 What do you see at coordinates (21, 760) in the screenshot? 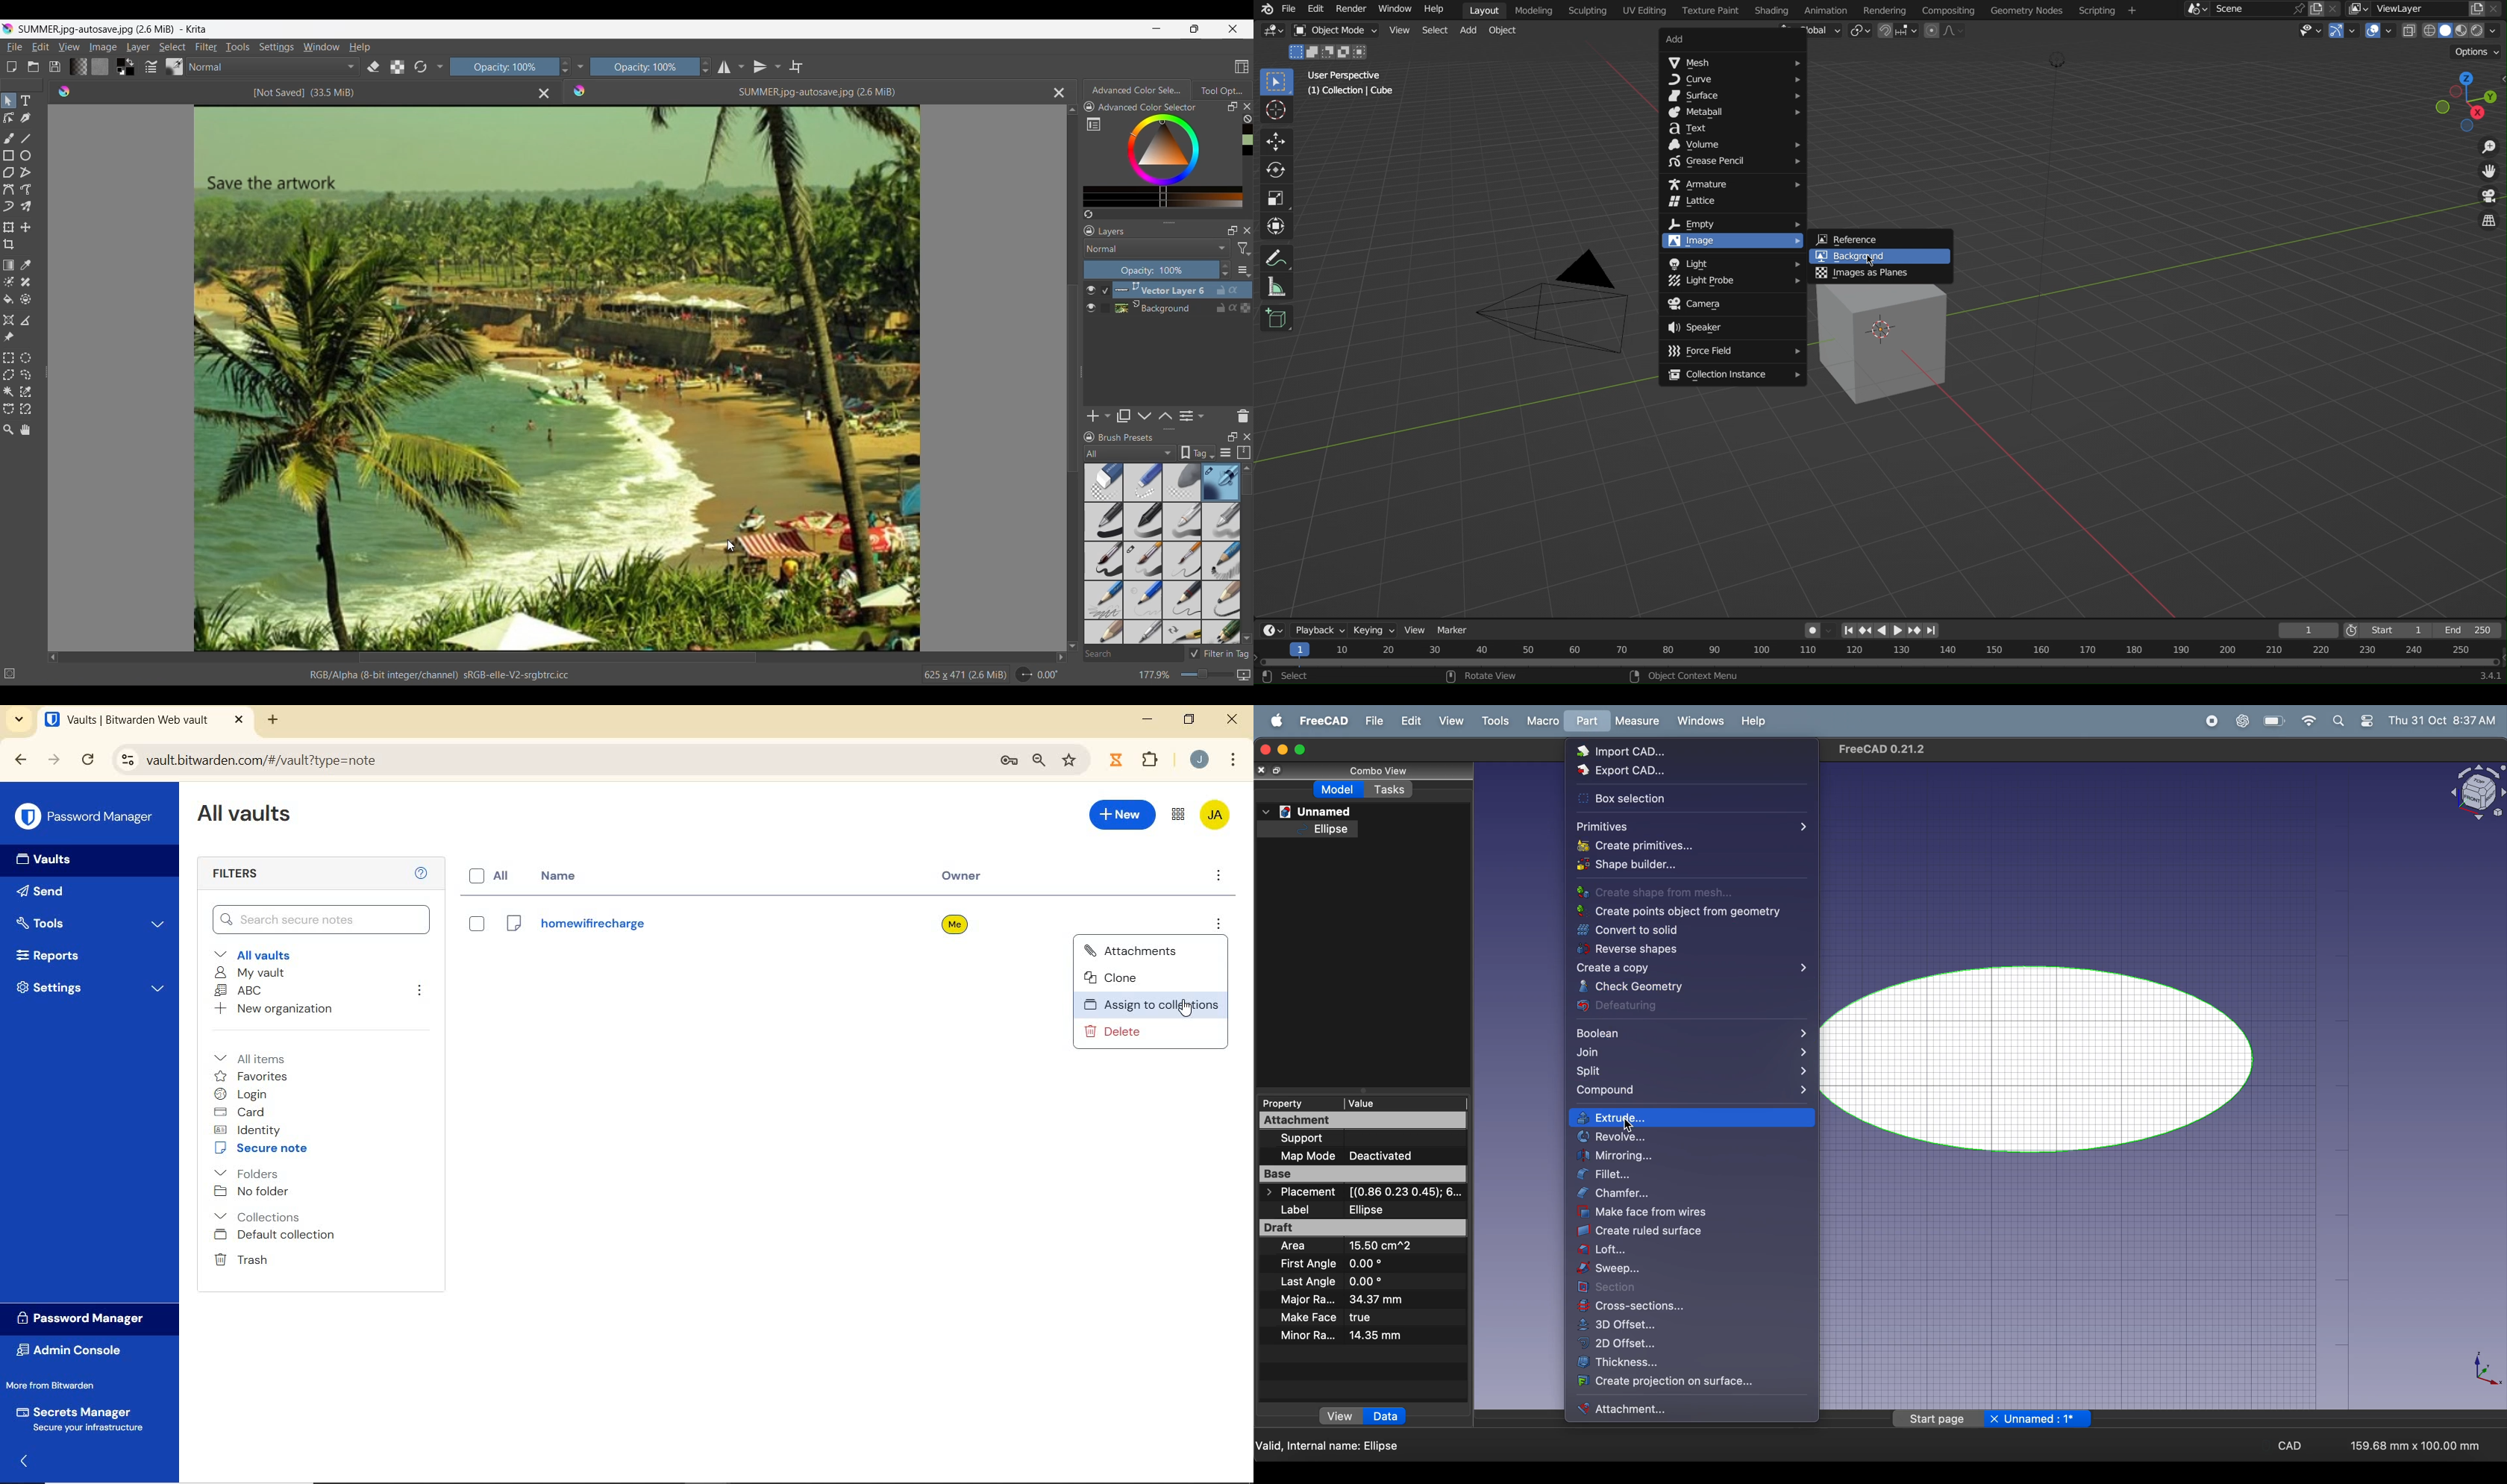
I see `backward` at bounding box center [21, 760].